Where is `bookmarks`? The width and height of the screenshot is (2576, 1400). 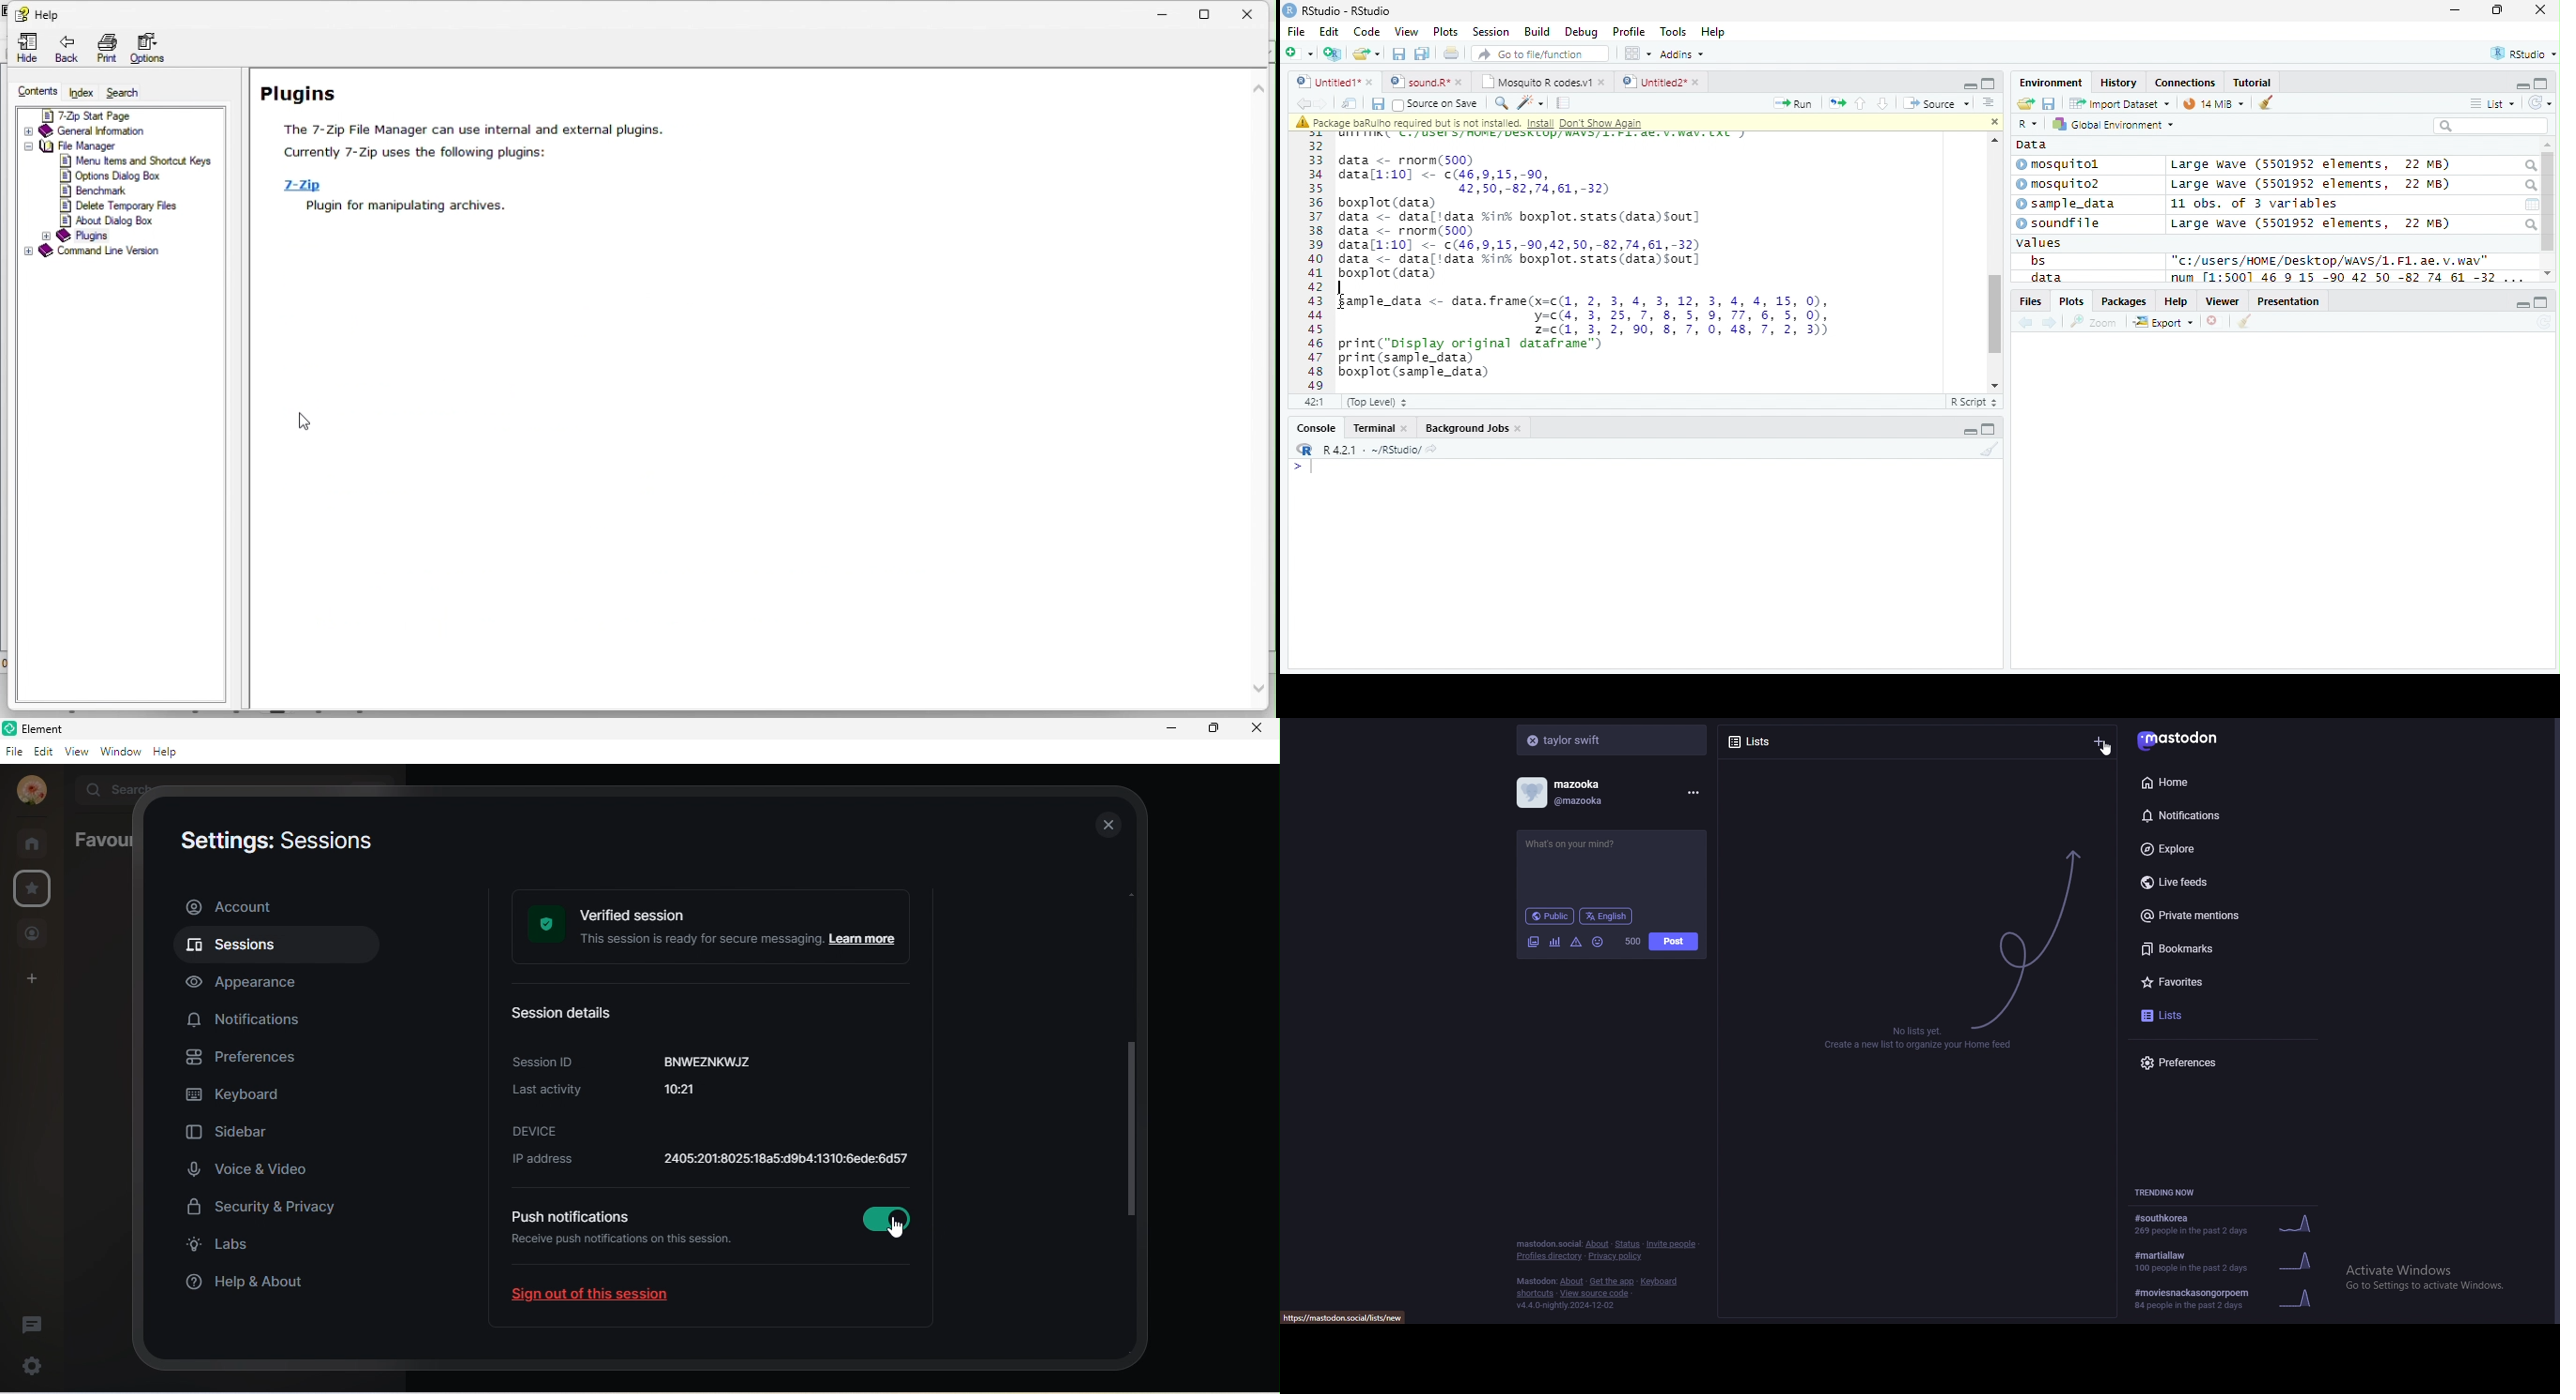 bookmarks is located at coordinates (2225, 949).